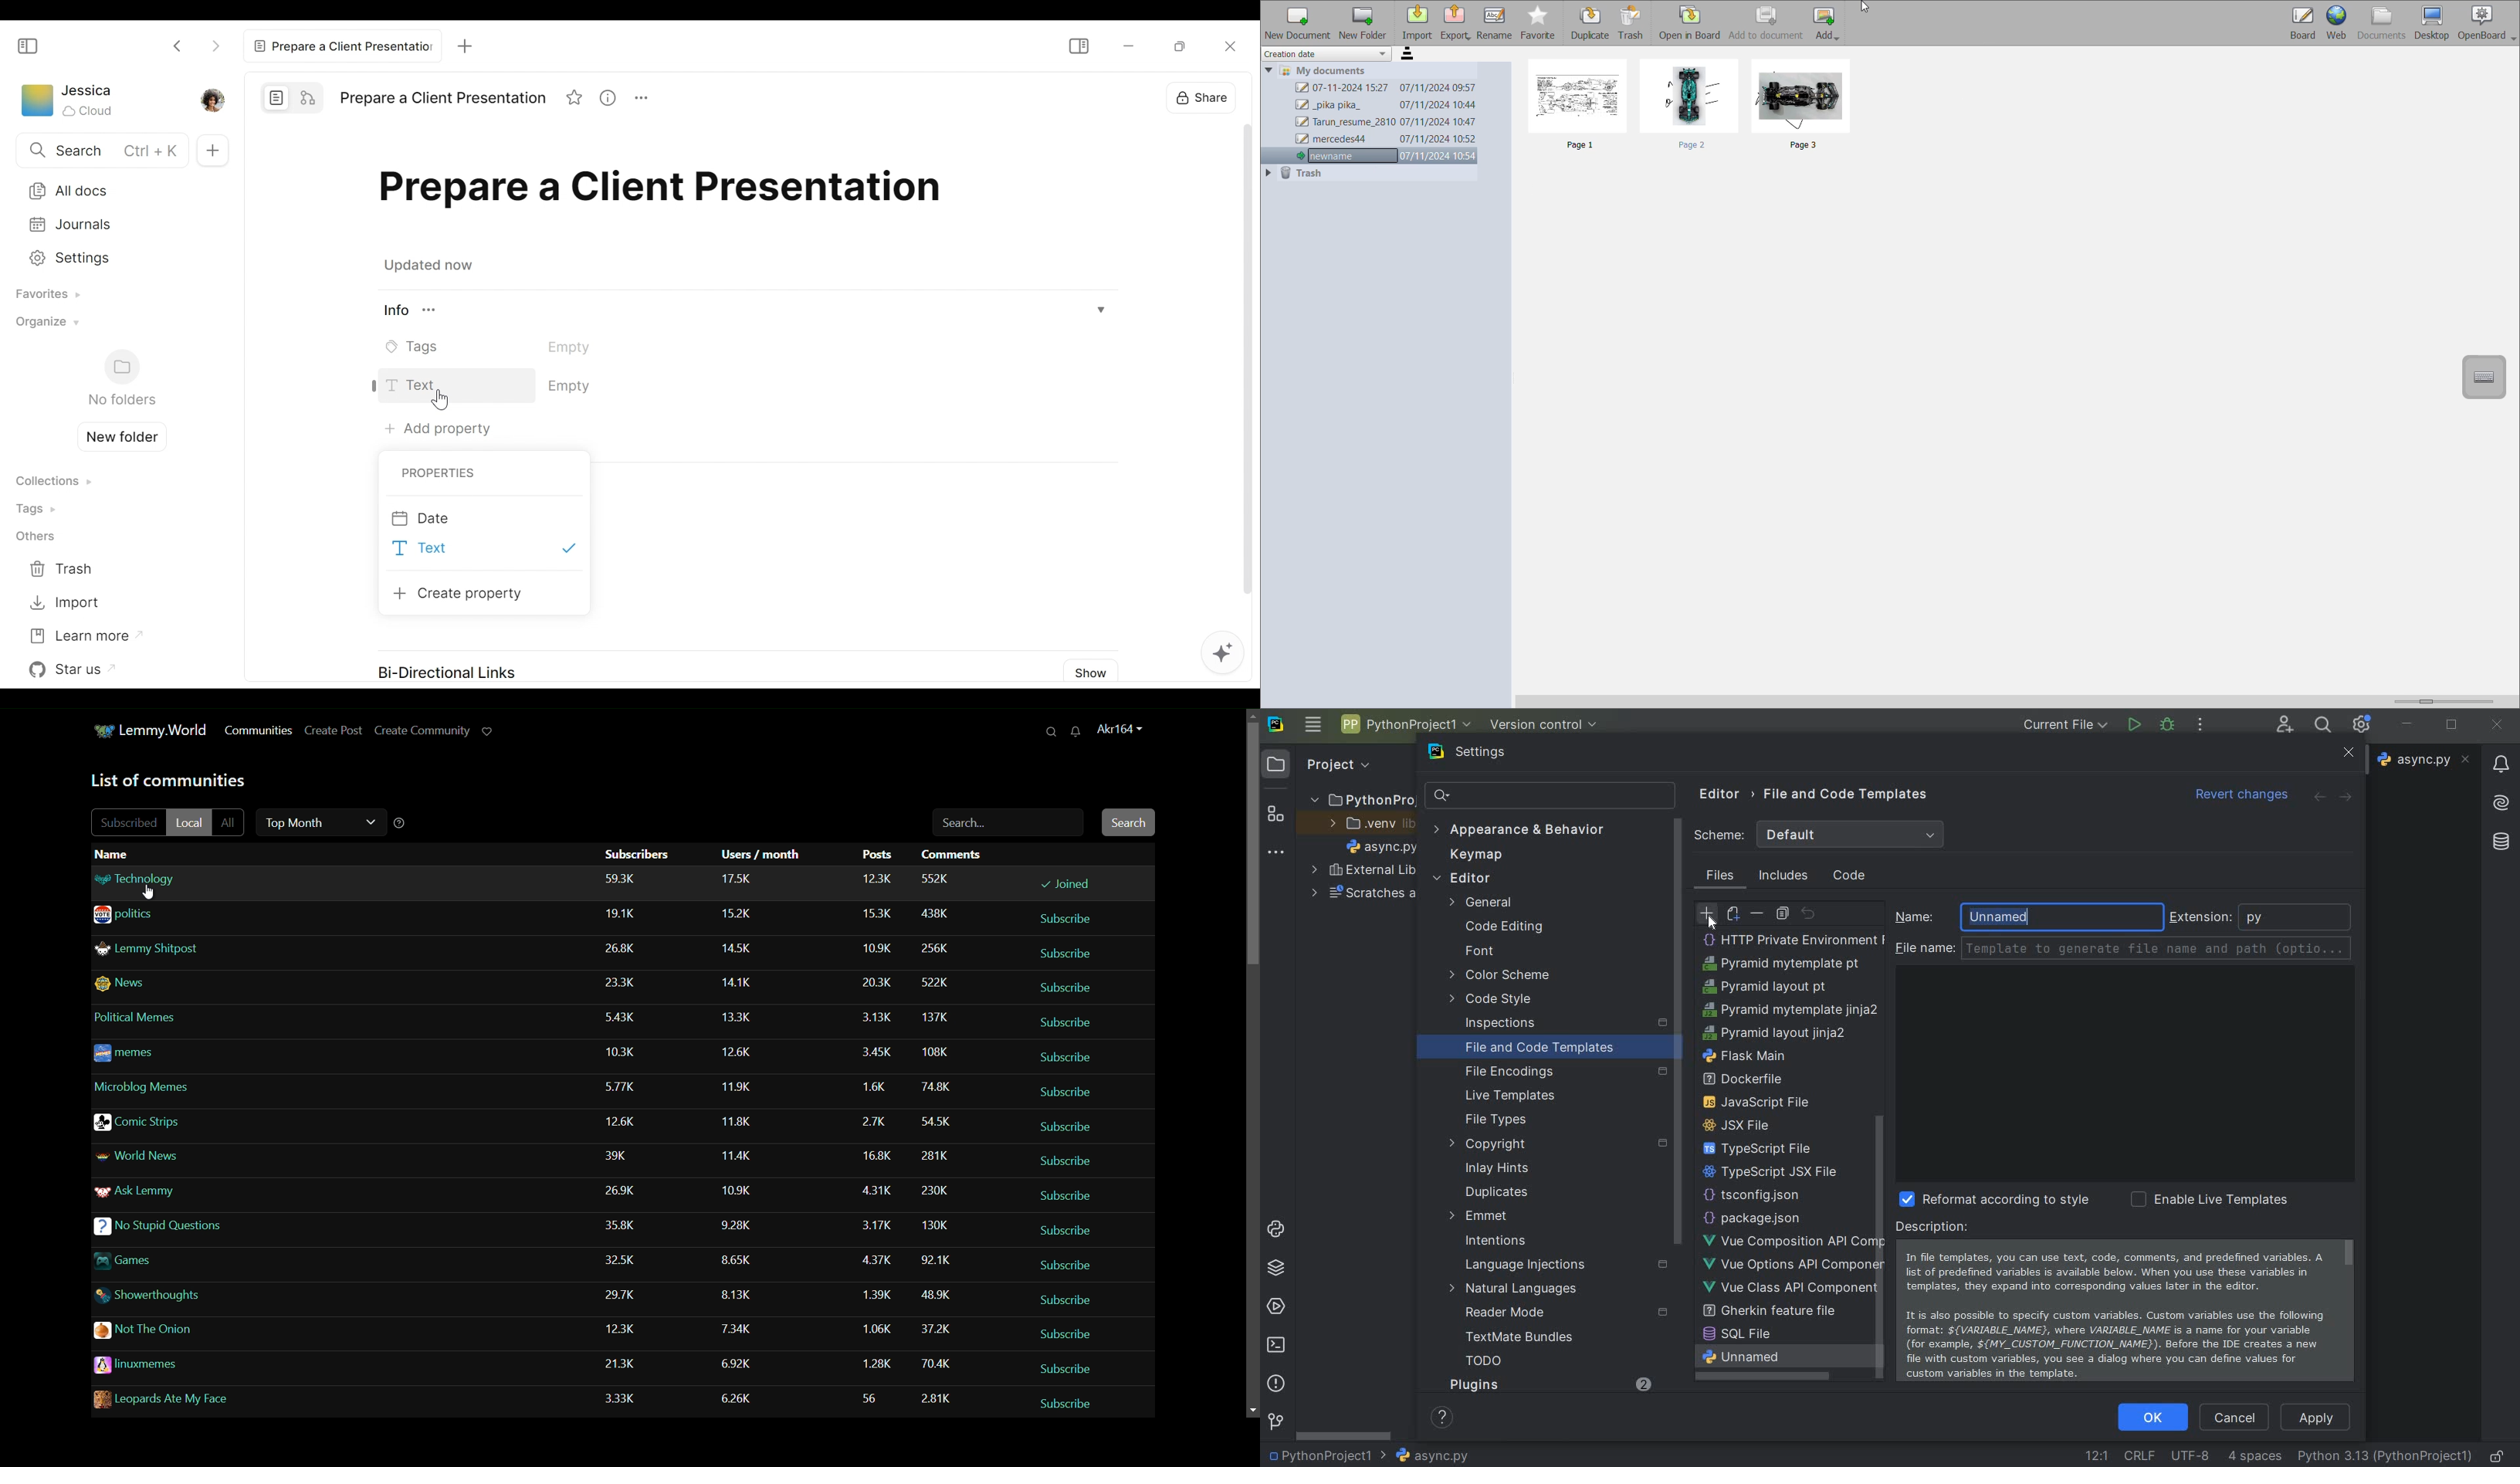 Image resolution: width=2520 pixels, height=1484 pixels. What do you see at coordinates (1554, 1146) in the screenshot?
I see `copyright` at bounding box center [1554, 1146].